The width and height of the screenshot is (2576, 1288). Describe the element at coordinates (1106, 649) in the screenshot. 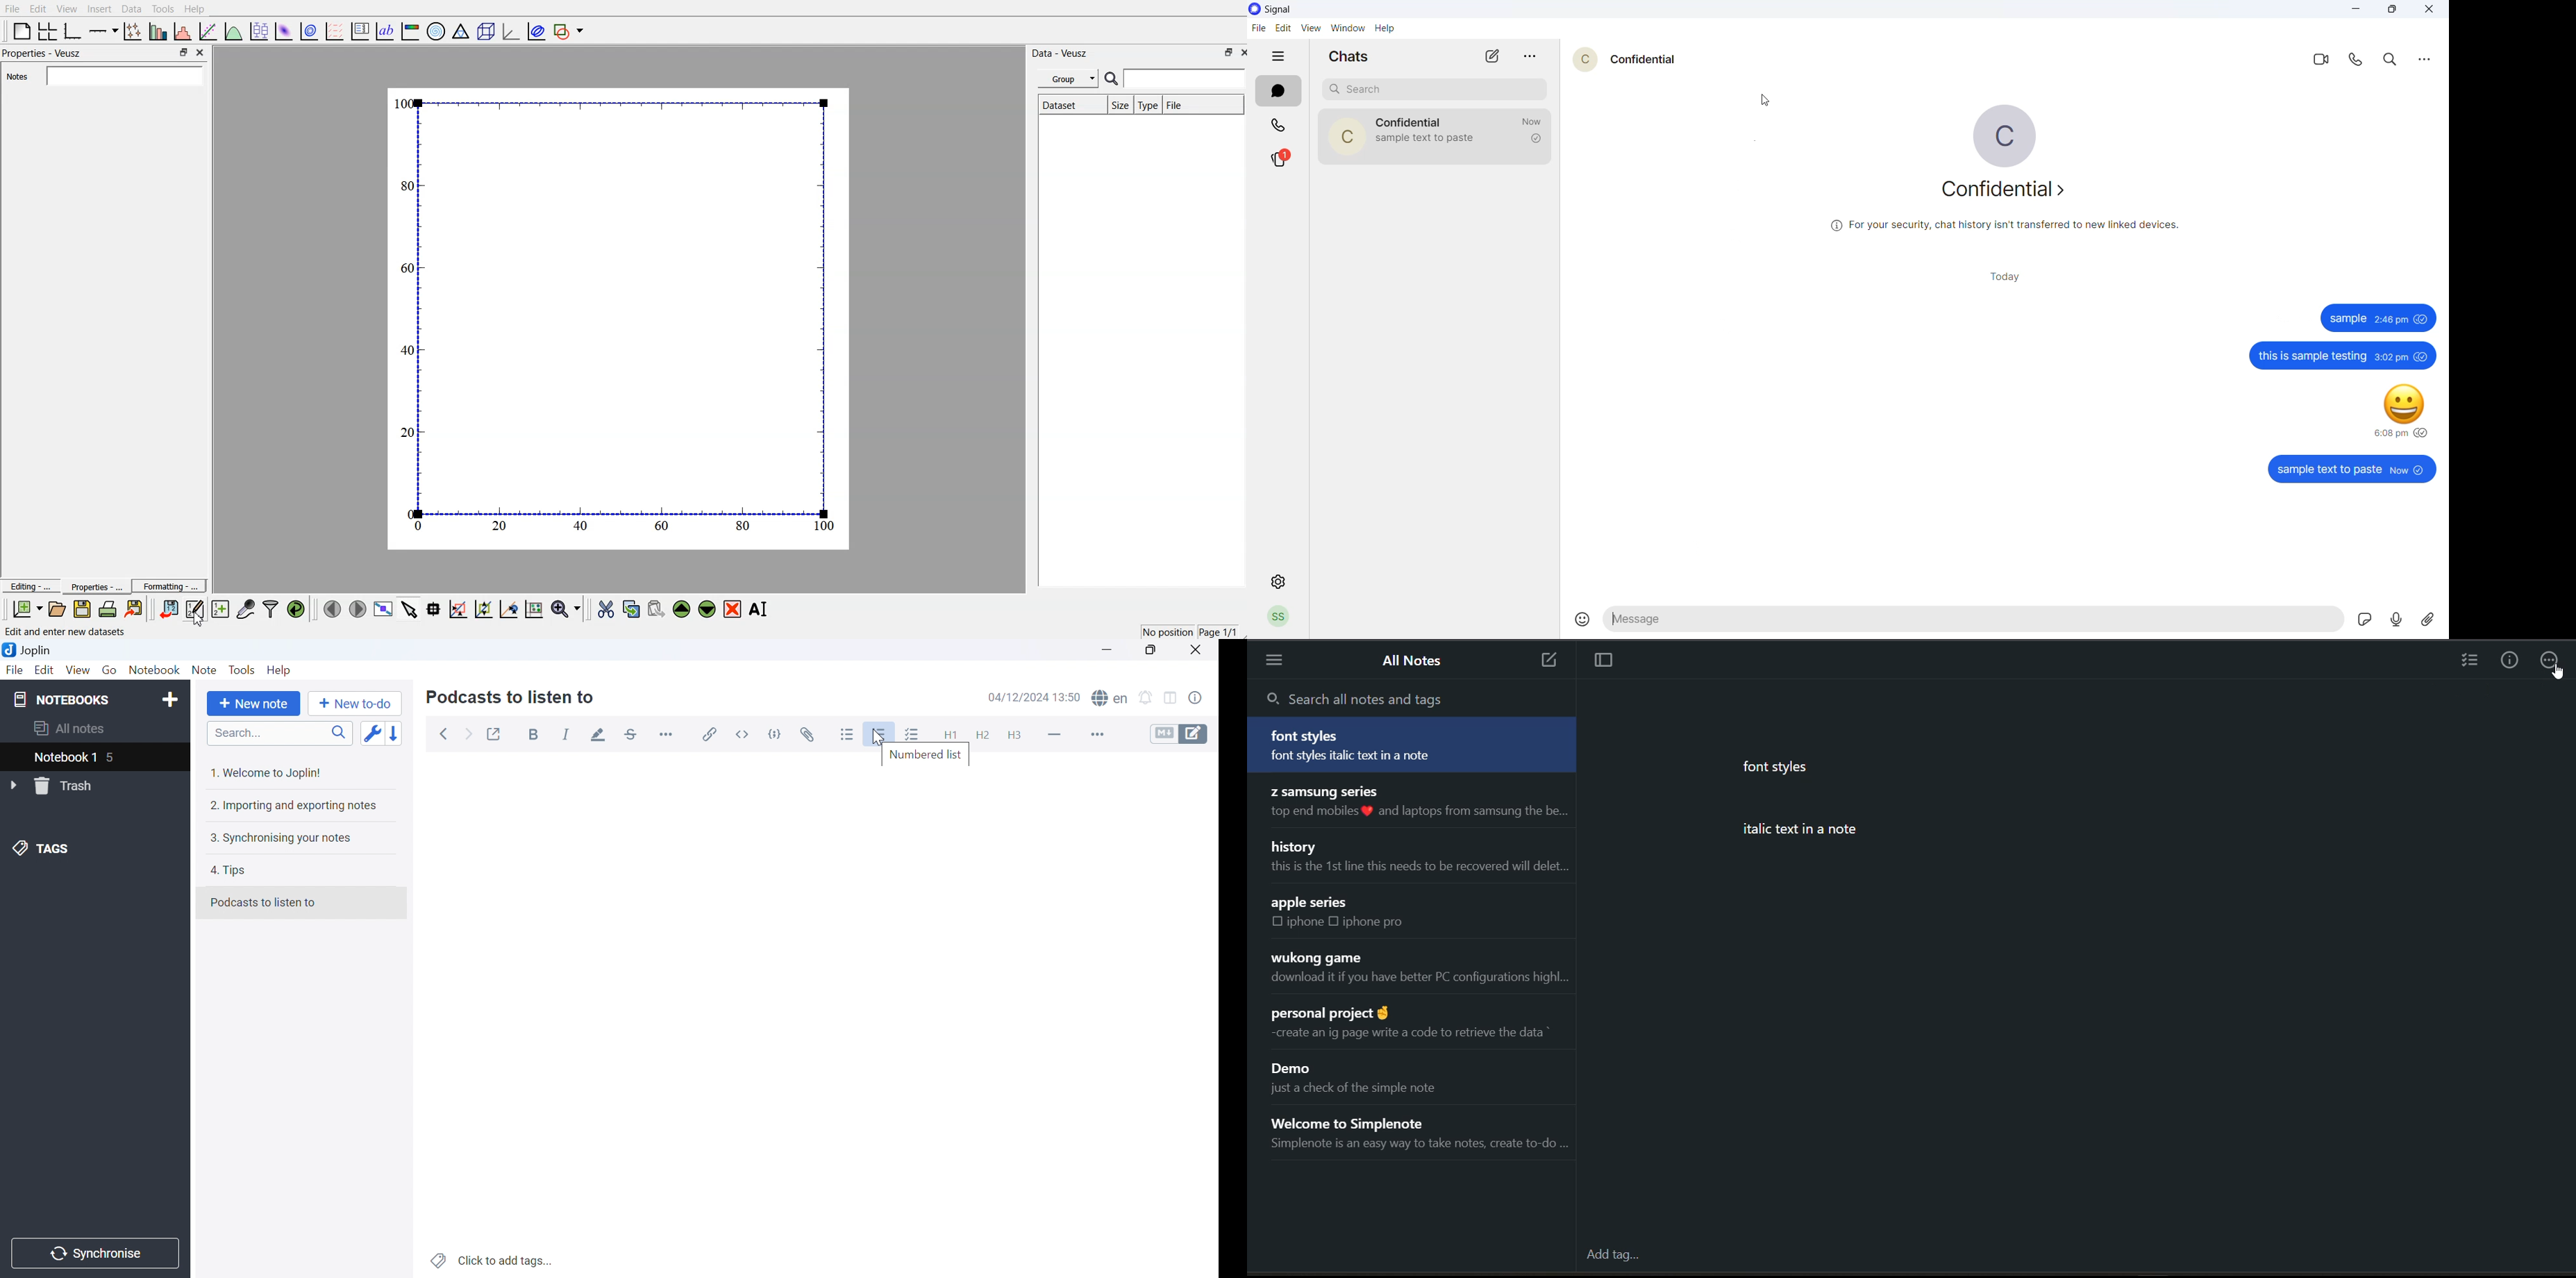

I see `Minimize` at that location.